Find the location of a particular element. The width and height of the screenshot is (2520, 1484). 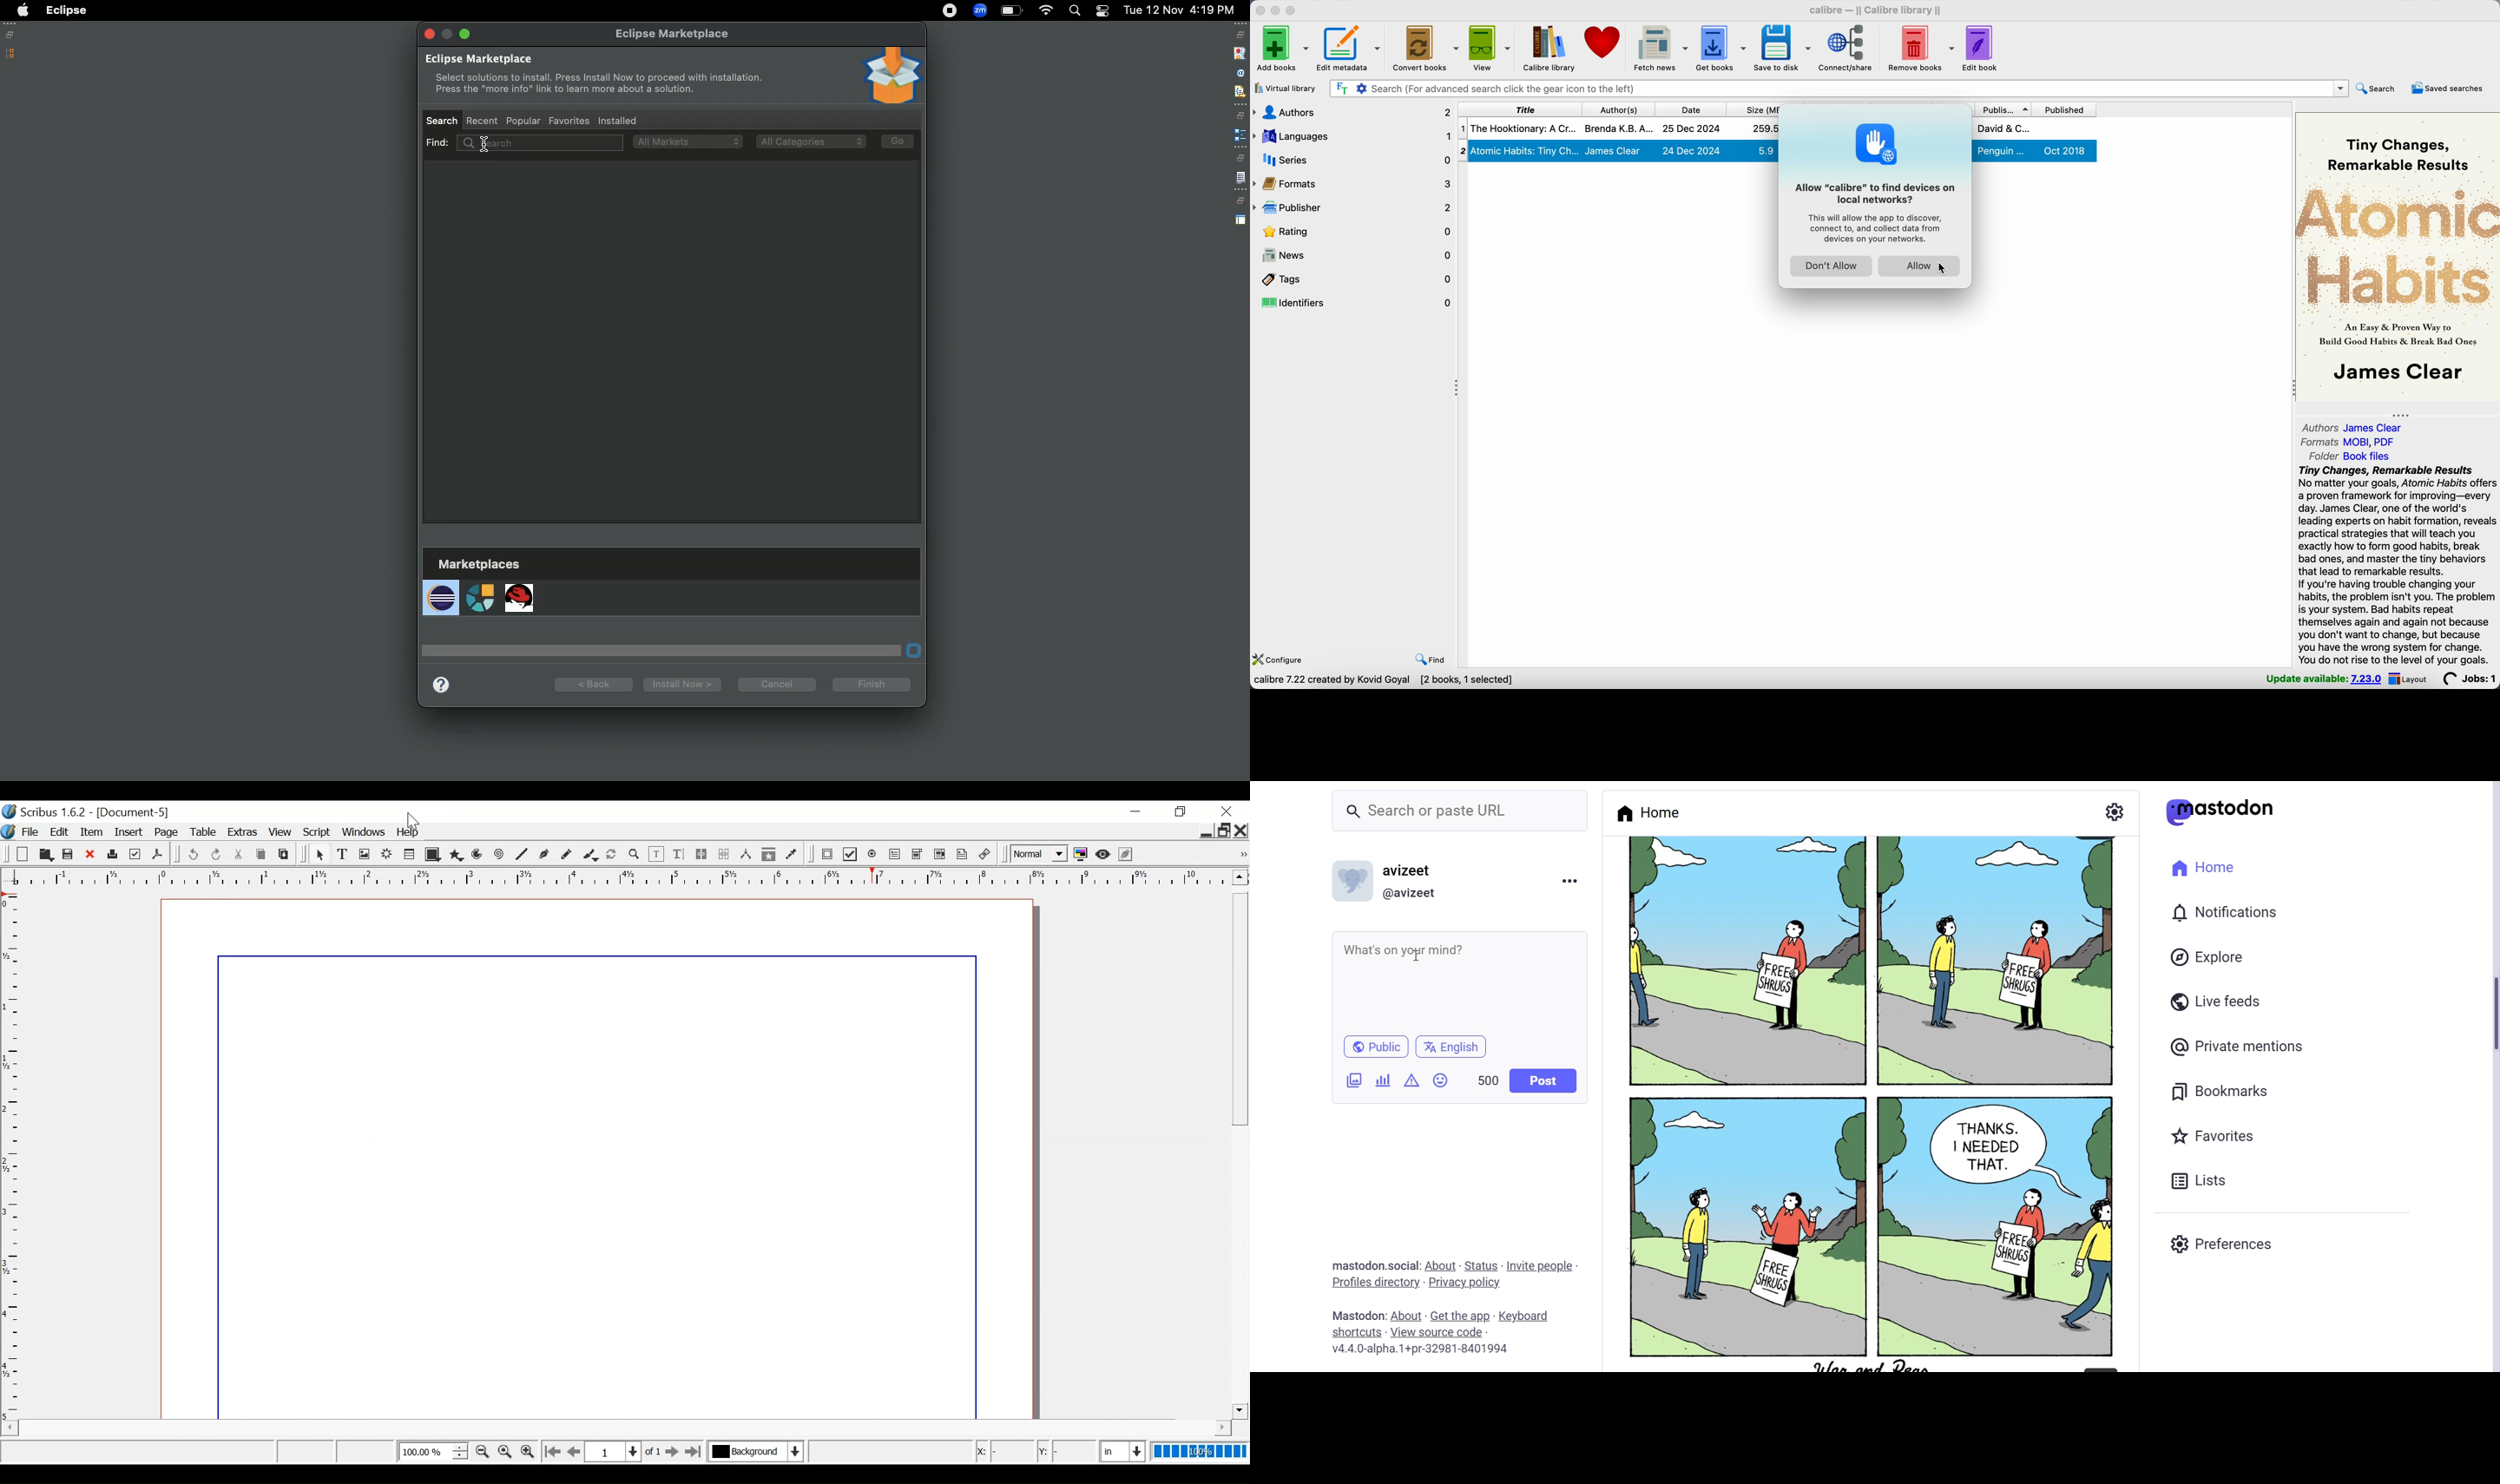

Edit Text with Story Editor is located at coordinates (678, 854).